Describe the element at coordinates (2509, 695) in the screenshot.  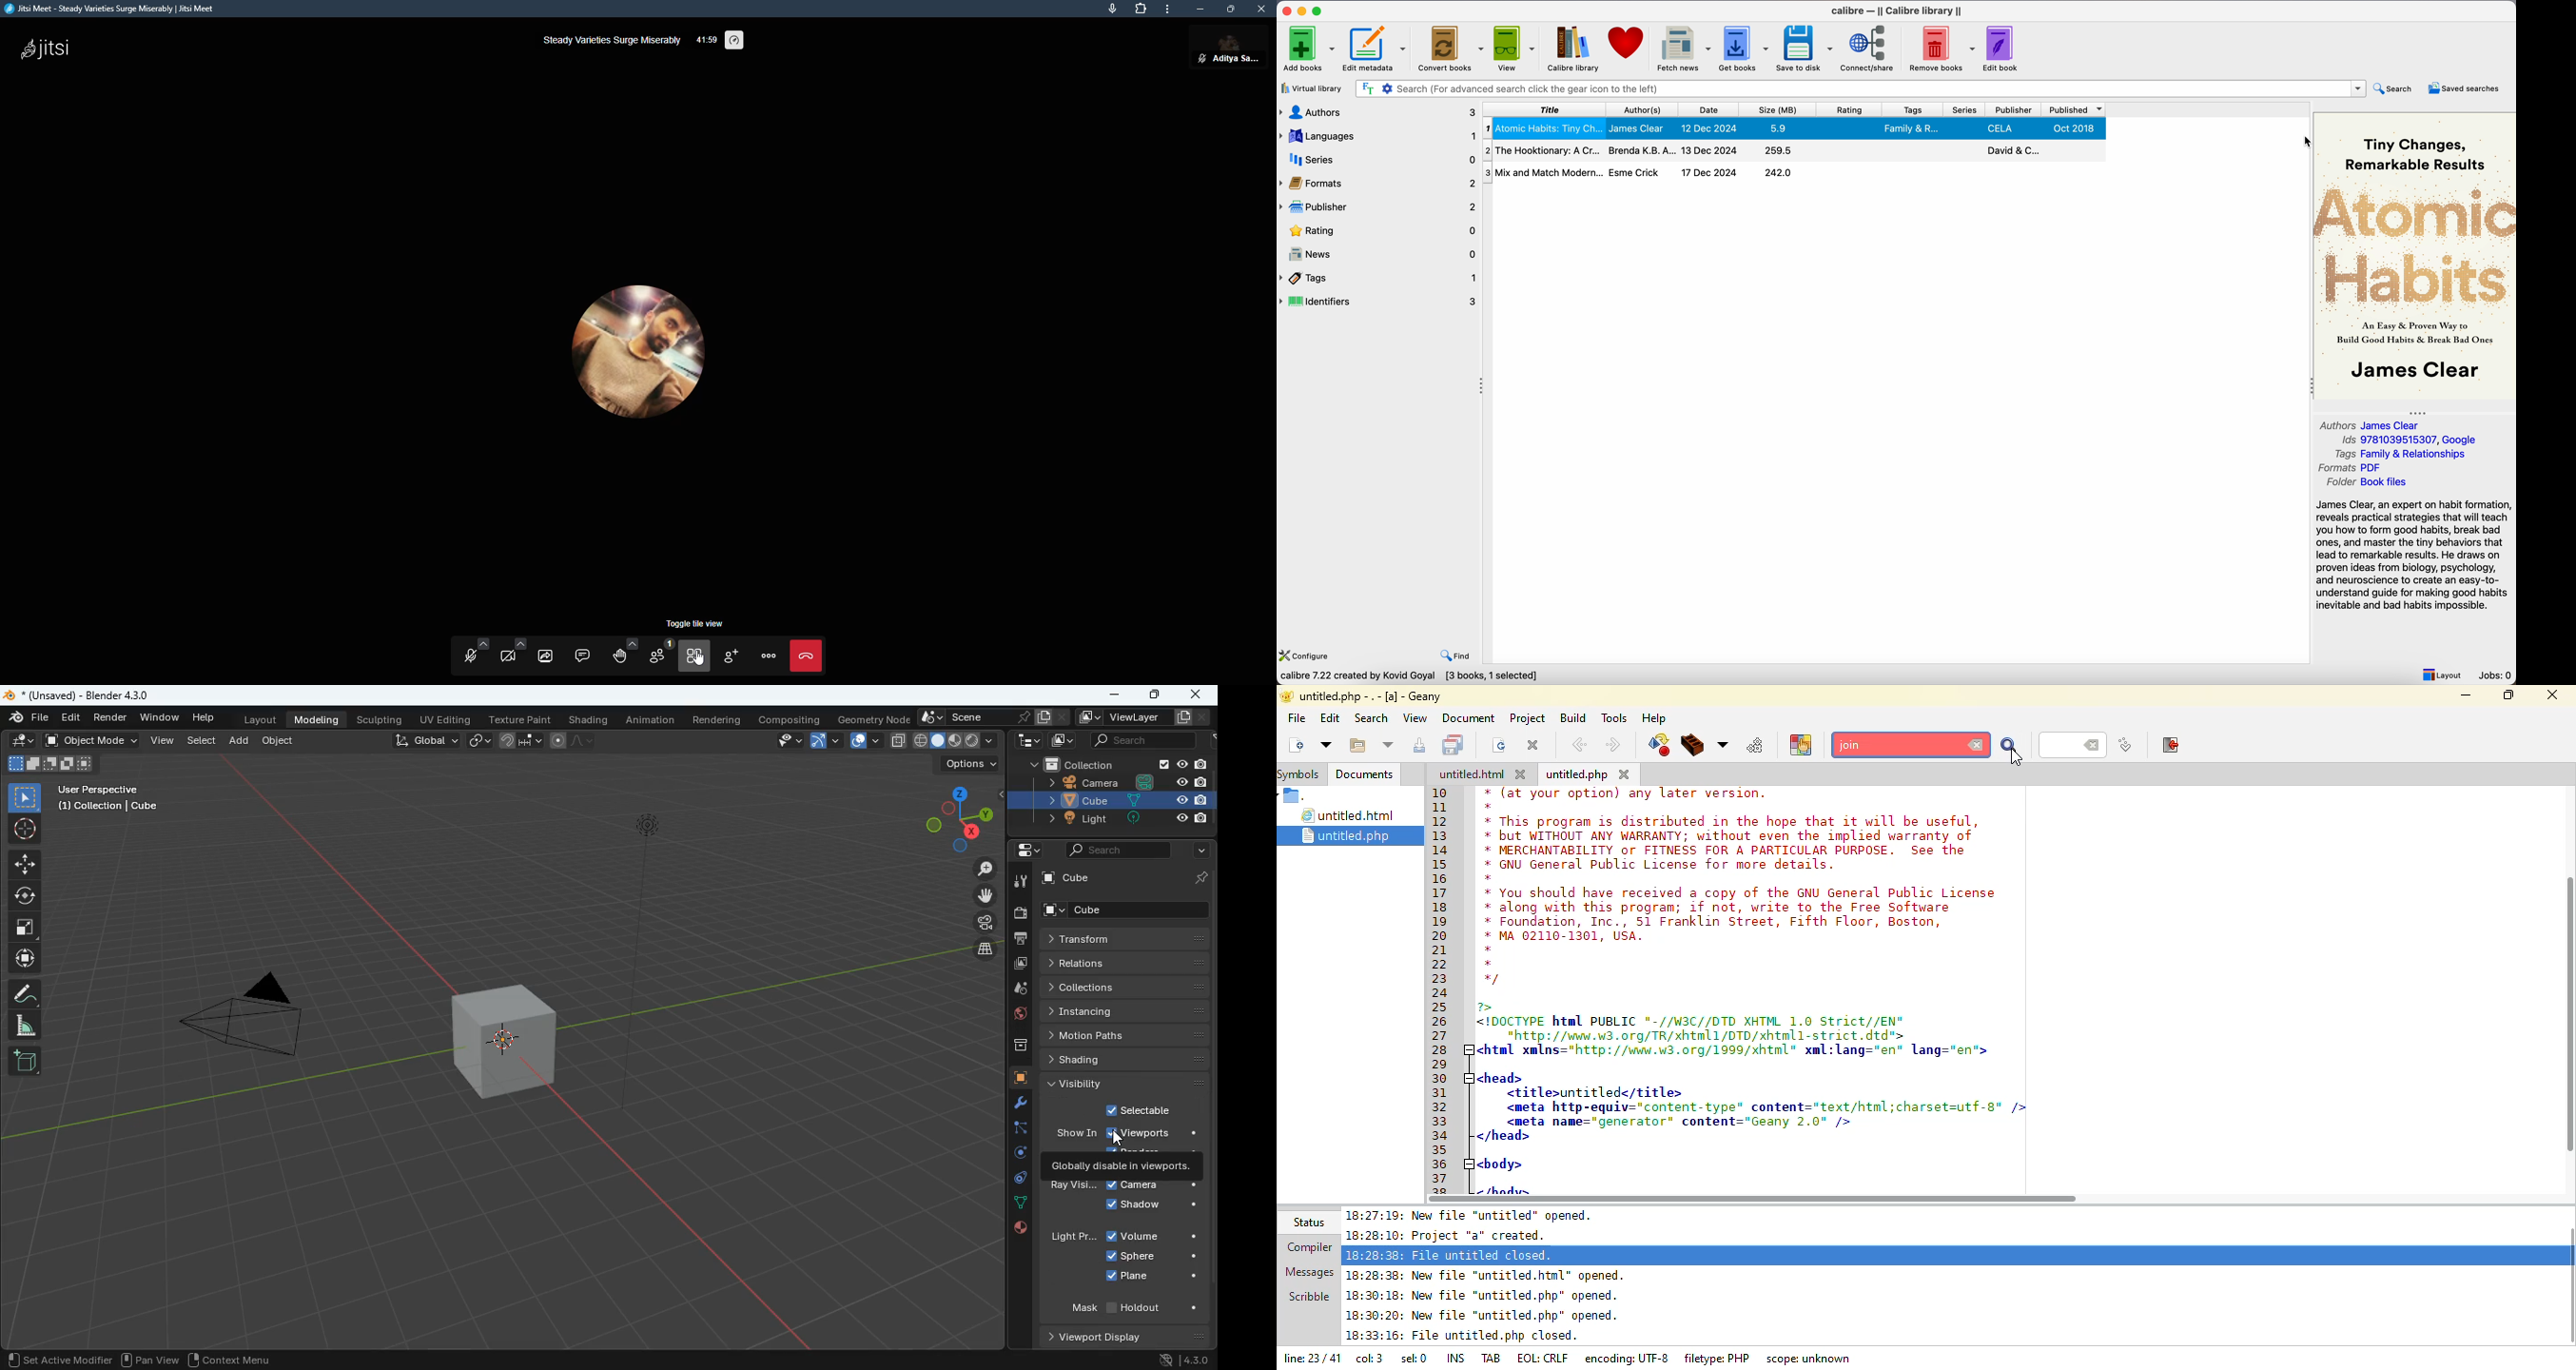
I see `maximize` at that location.